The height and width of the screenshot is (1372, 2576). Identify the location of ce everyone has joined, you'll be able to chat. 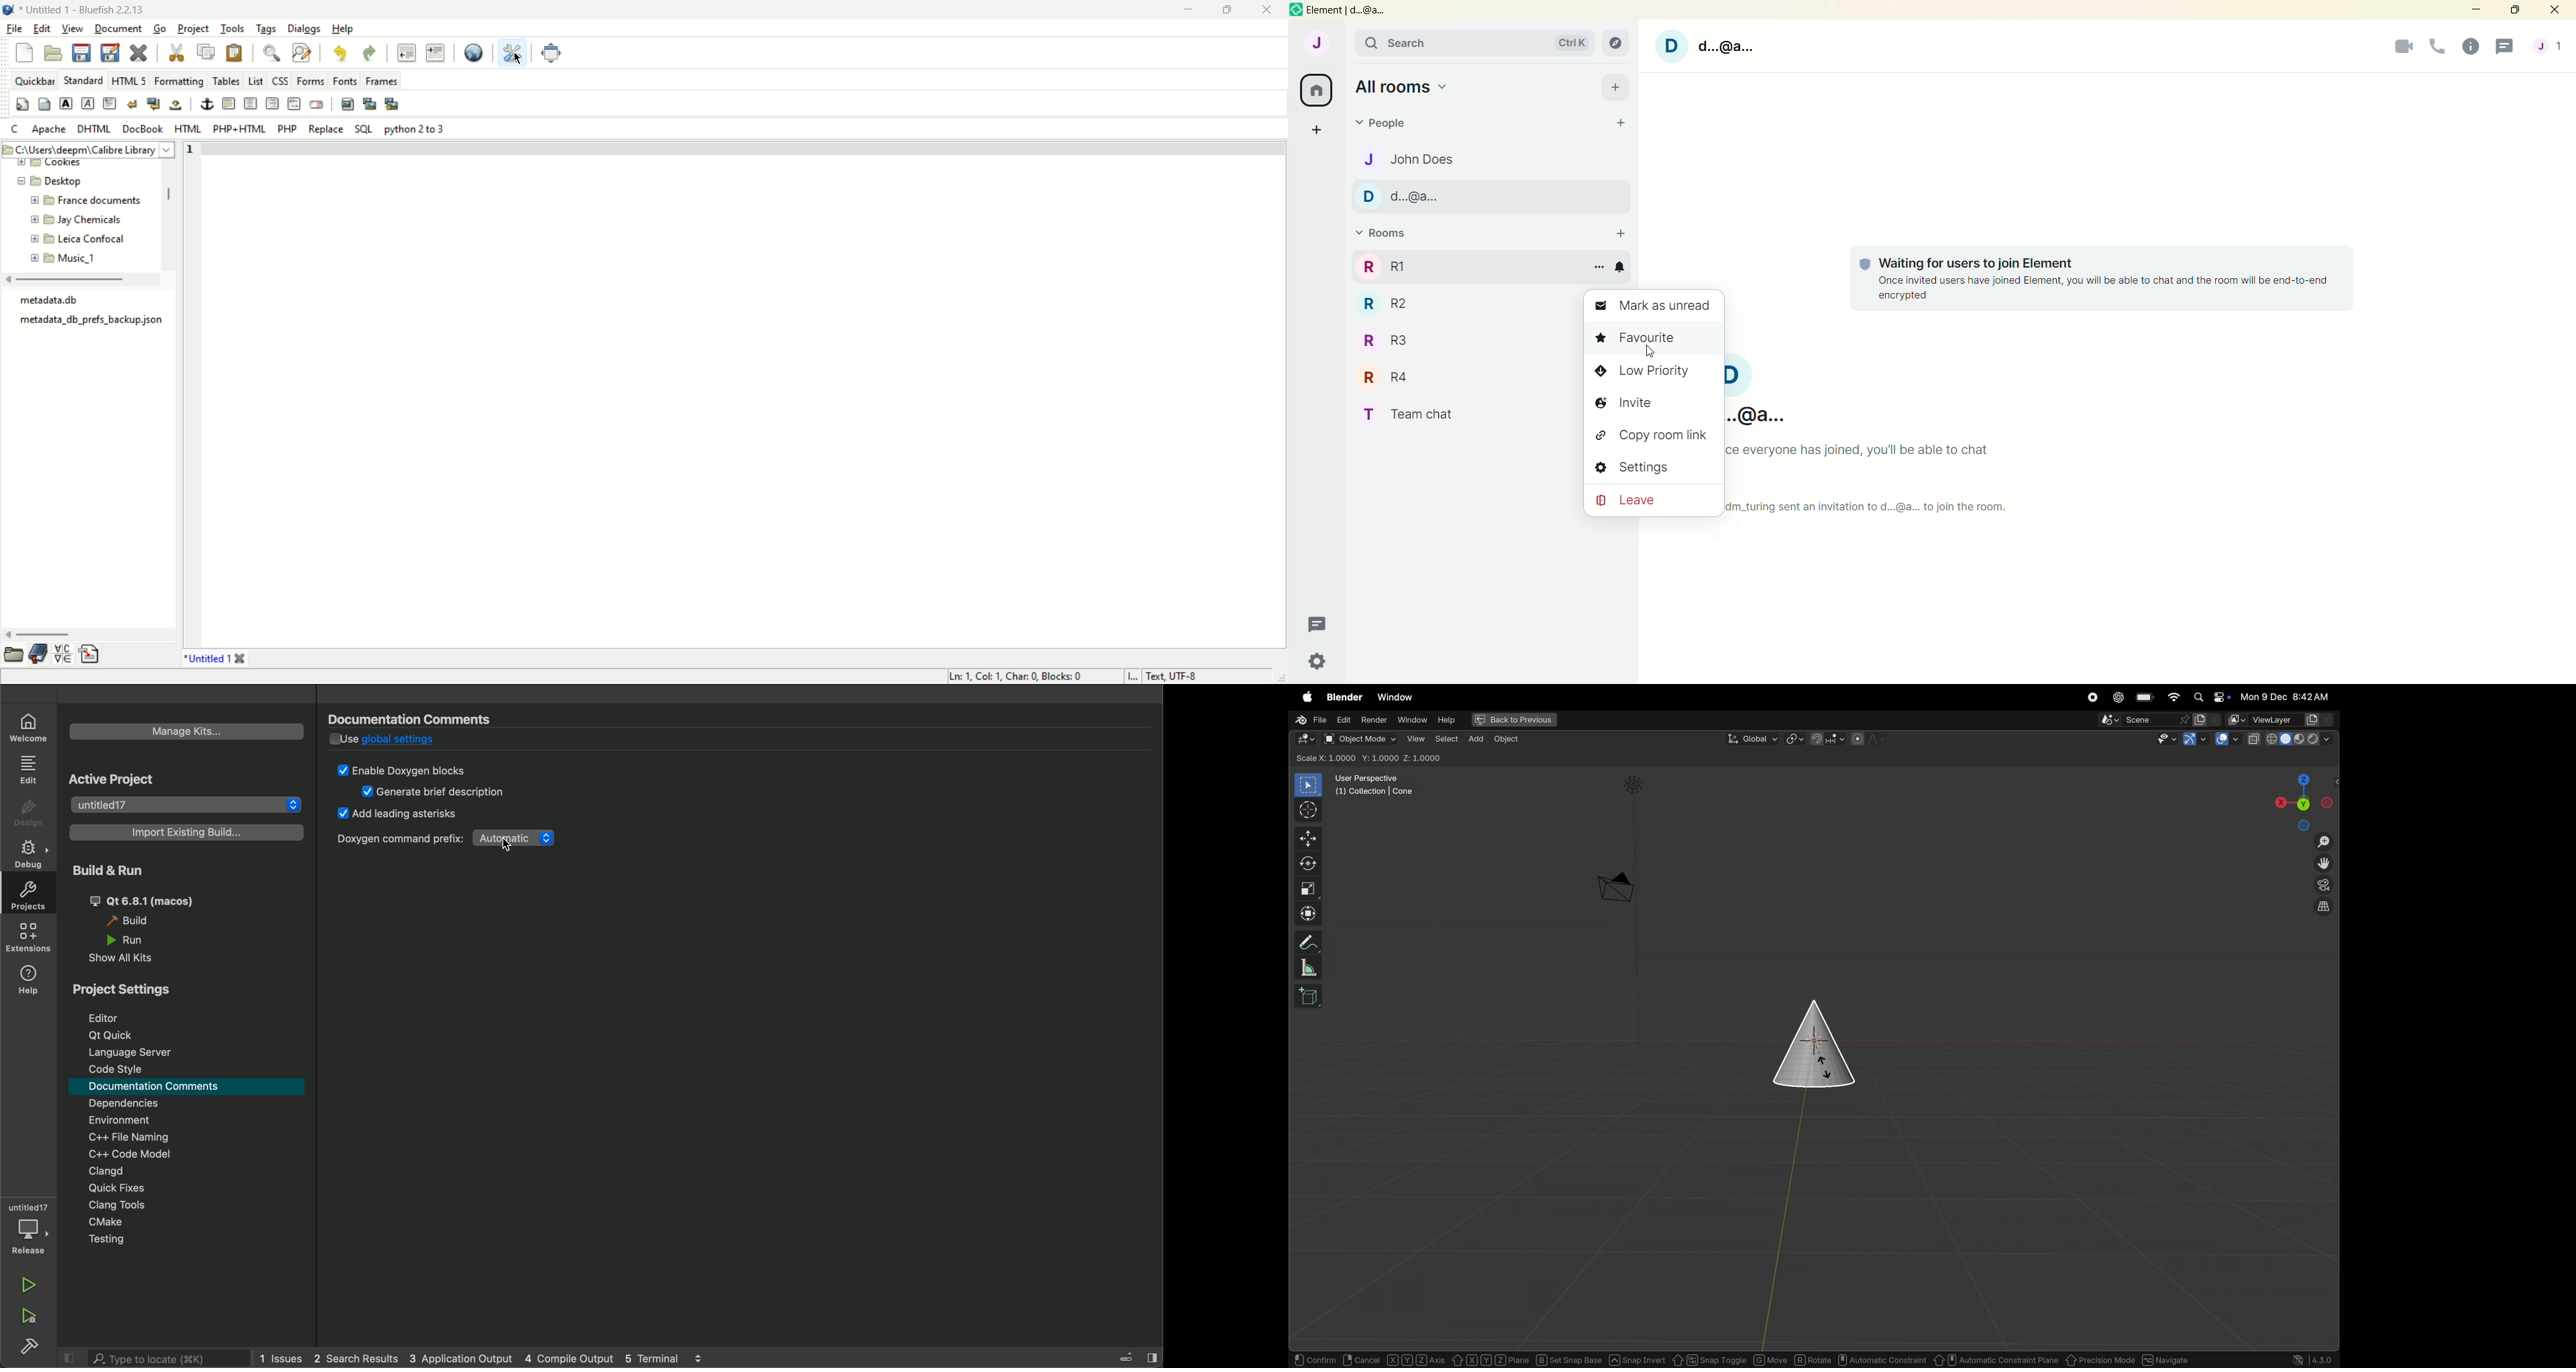
(1879, 449).